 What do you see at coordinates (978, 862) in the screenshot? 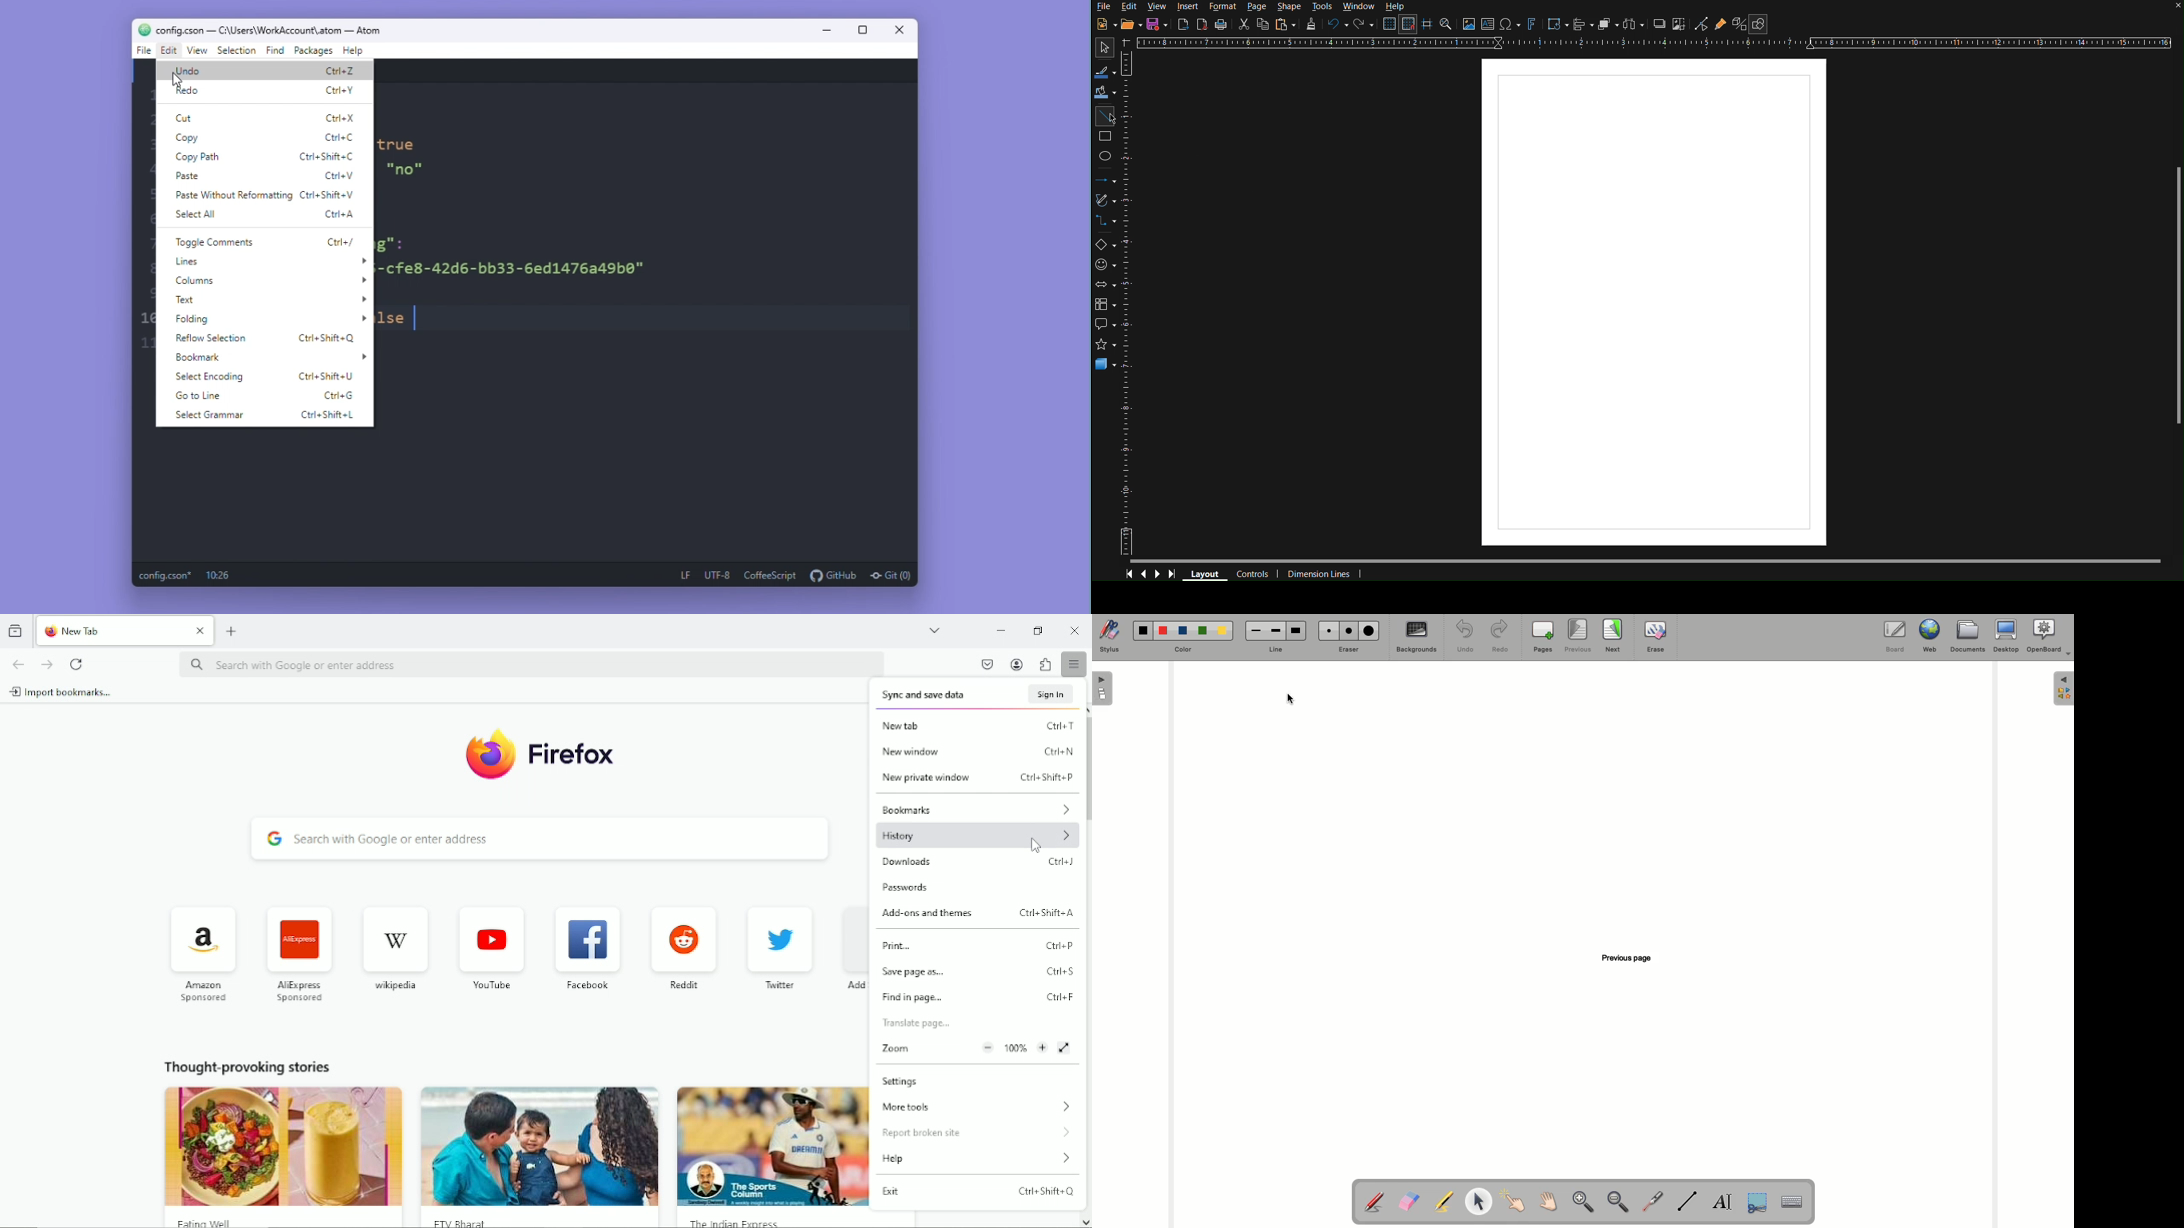
I see `downloads` at bounding box center [978, 862].